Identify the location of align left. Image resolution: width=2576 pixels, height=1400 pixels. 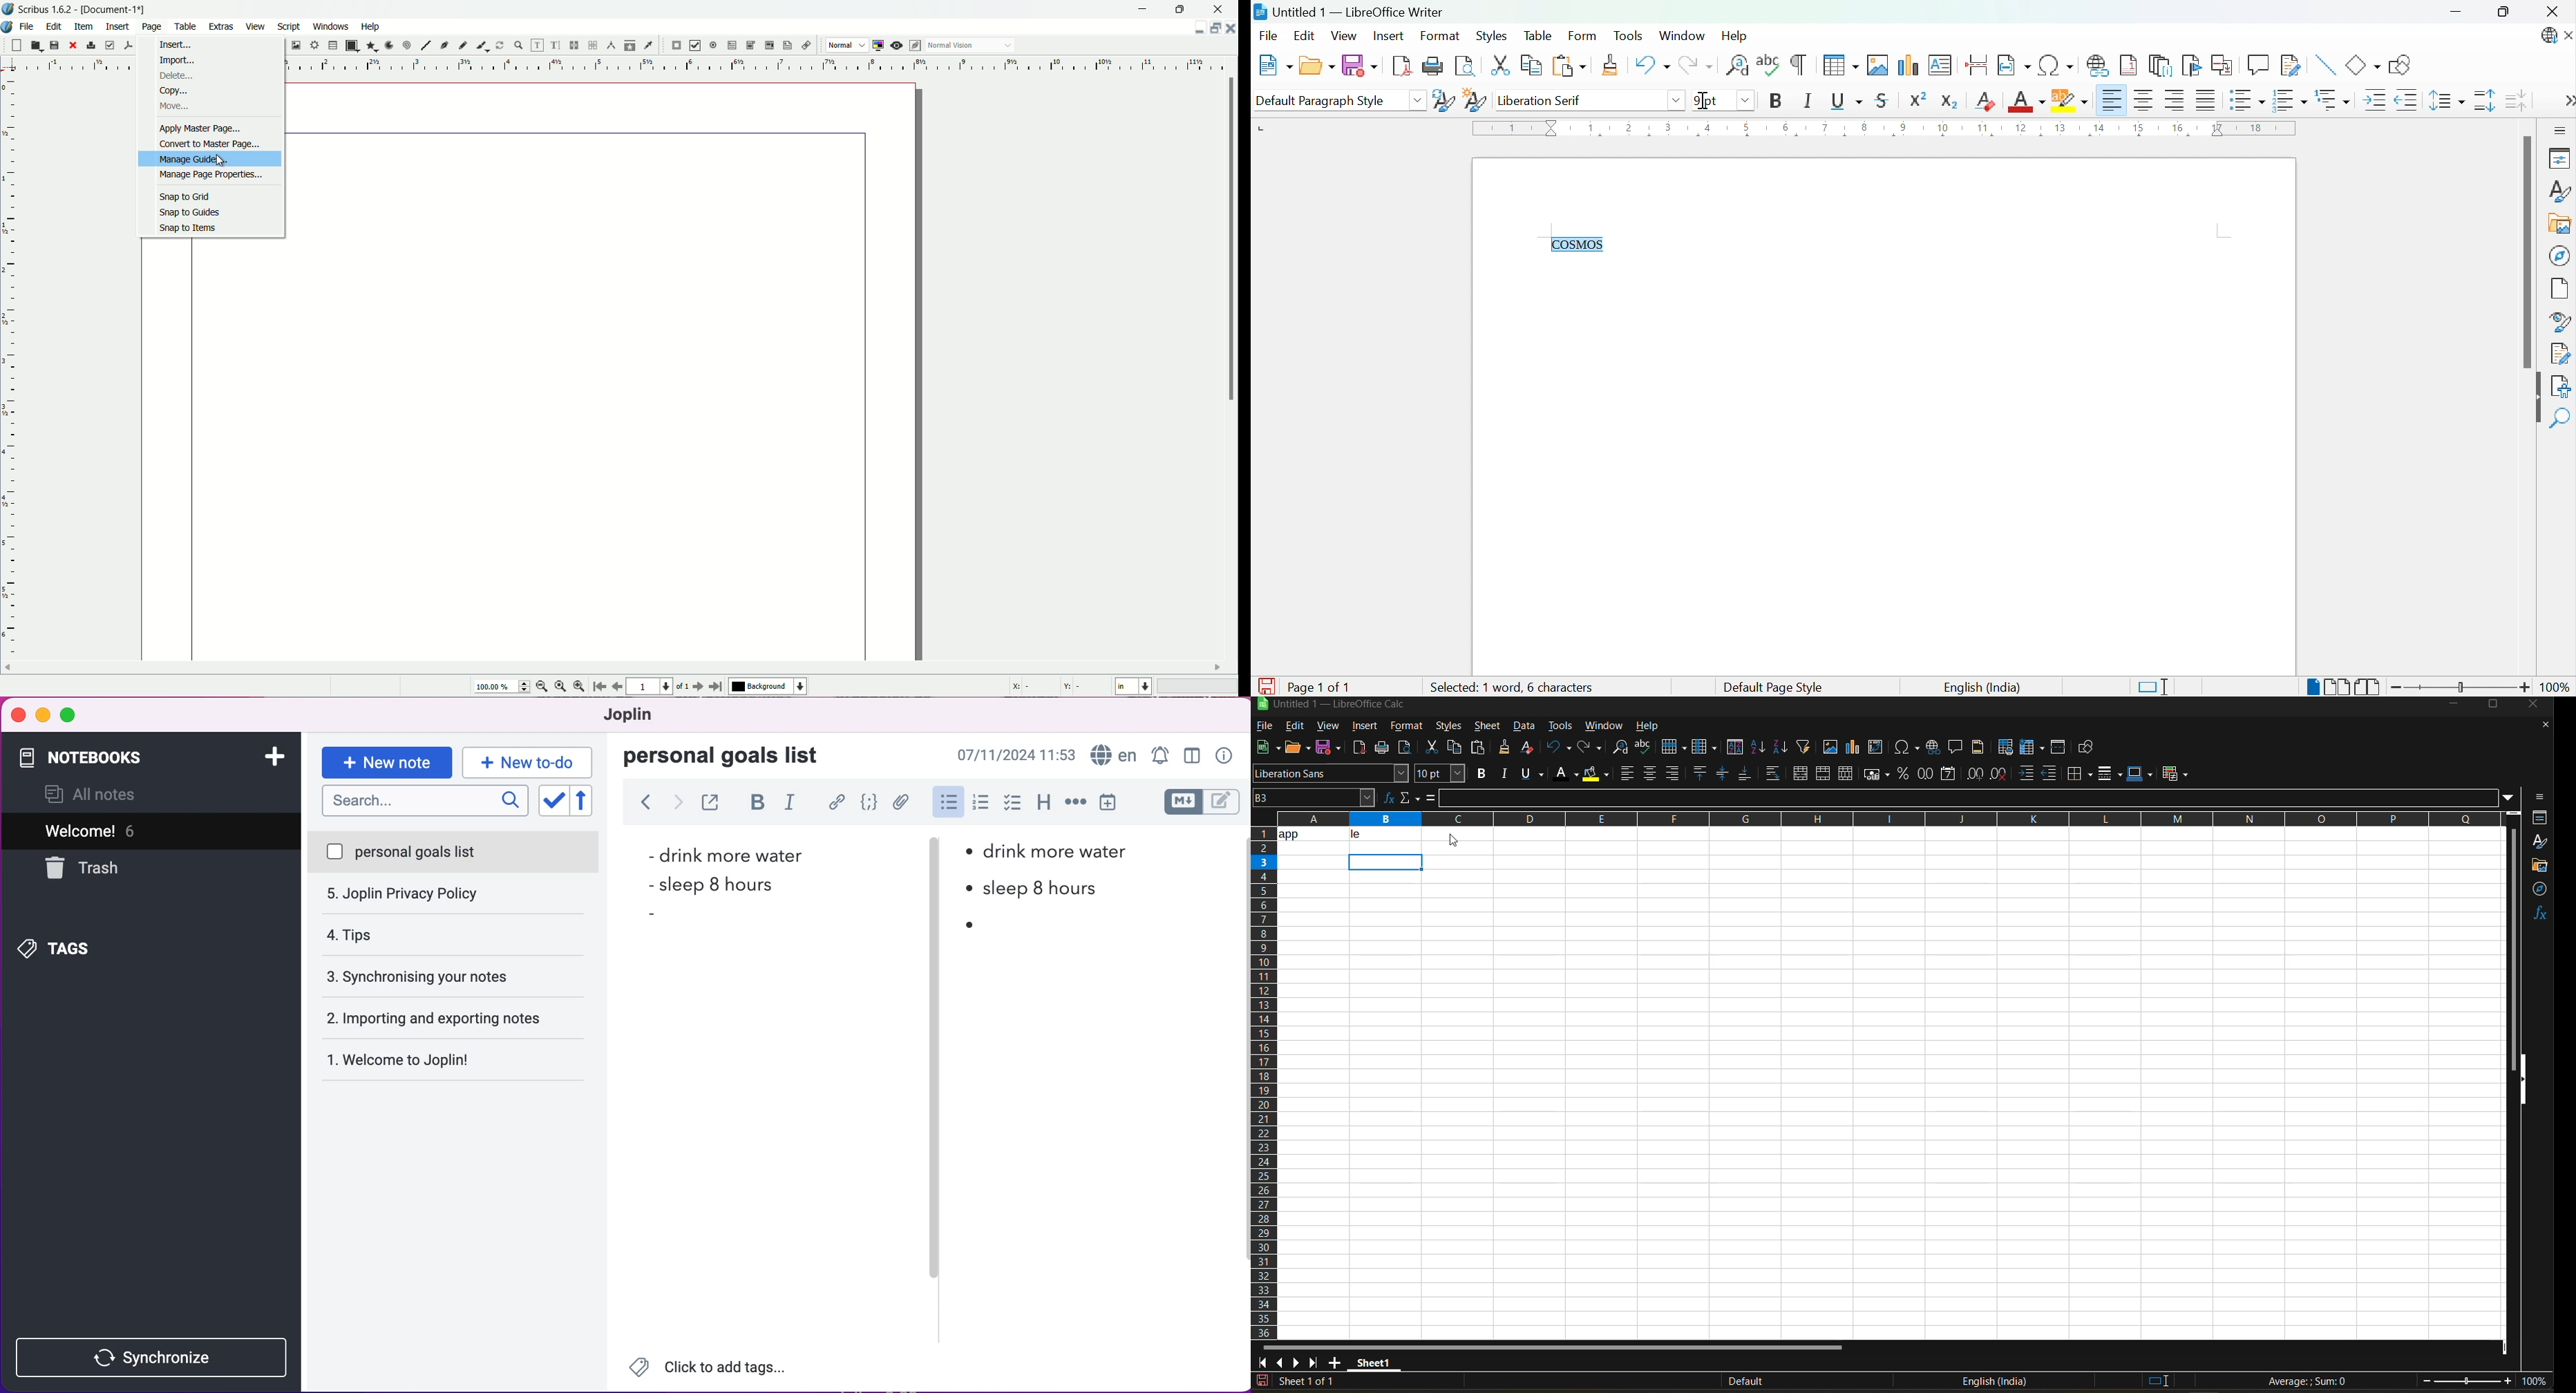
(1626, 774).